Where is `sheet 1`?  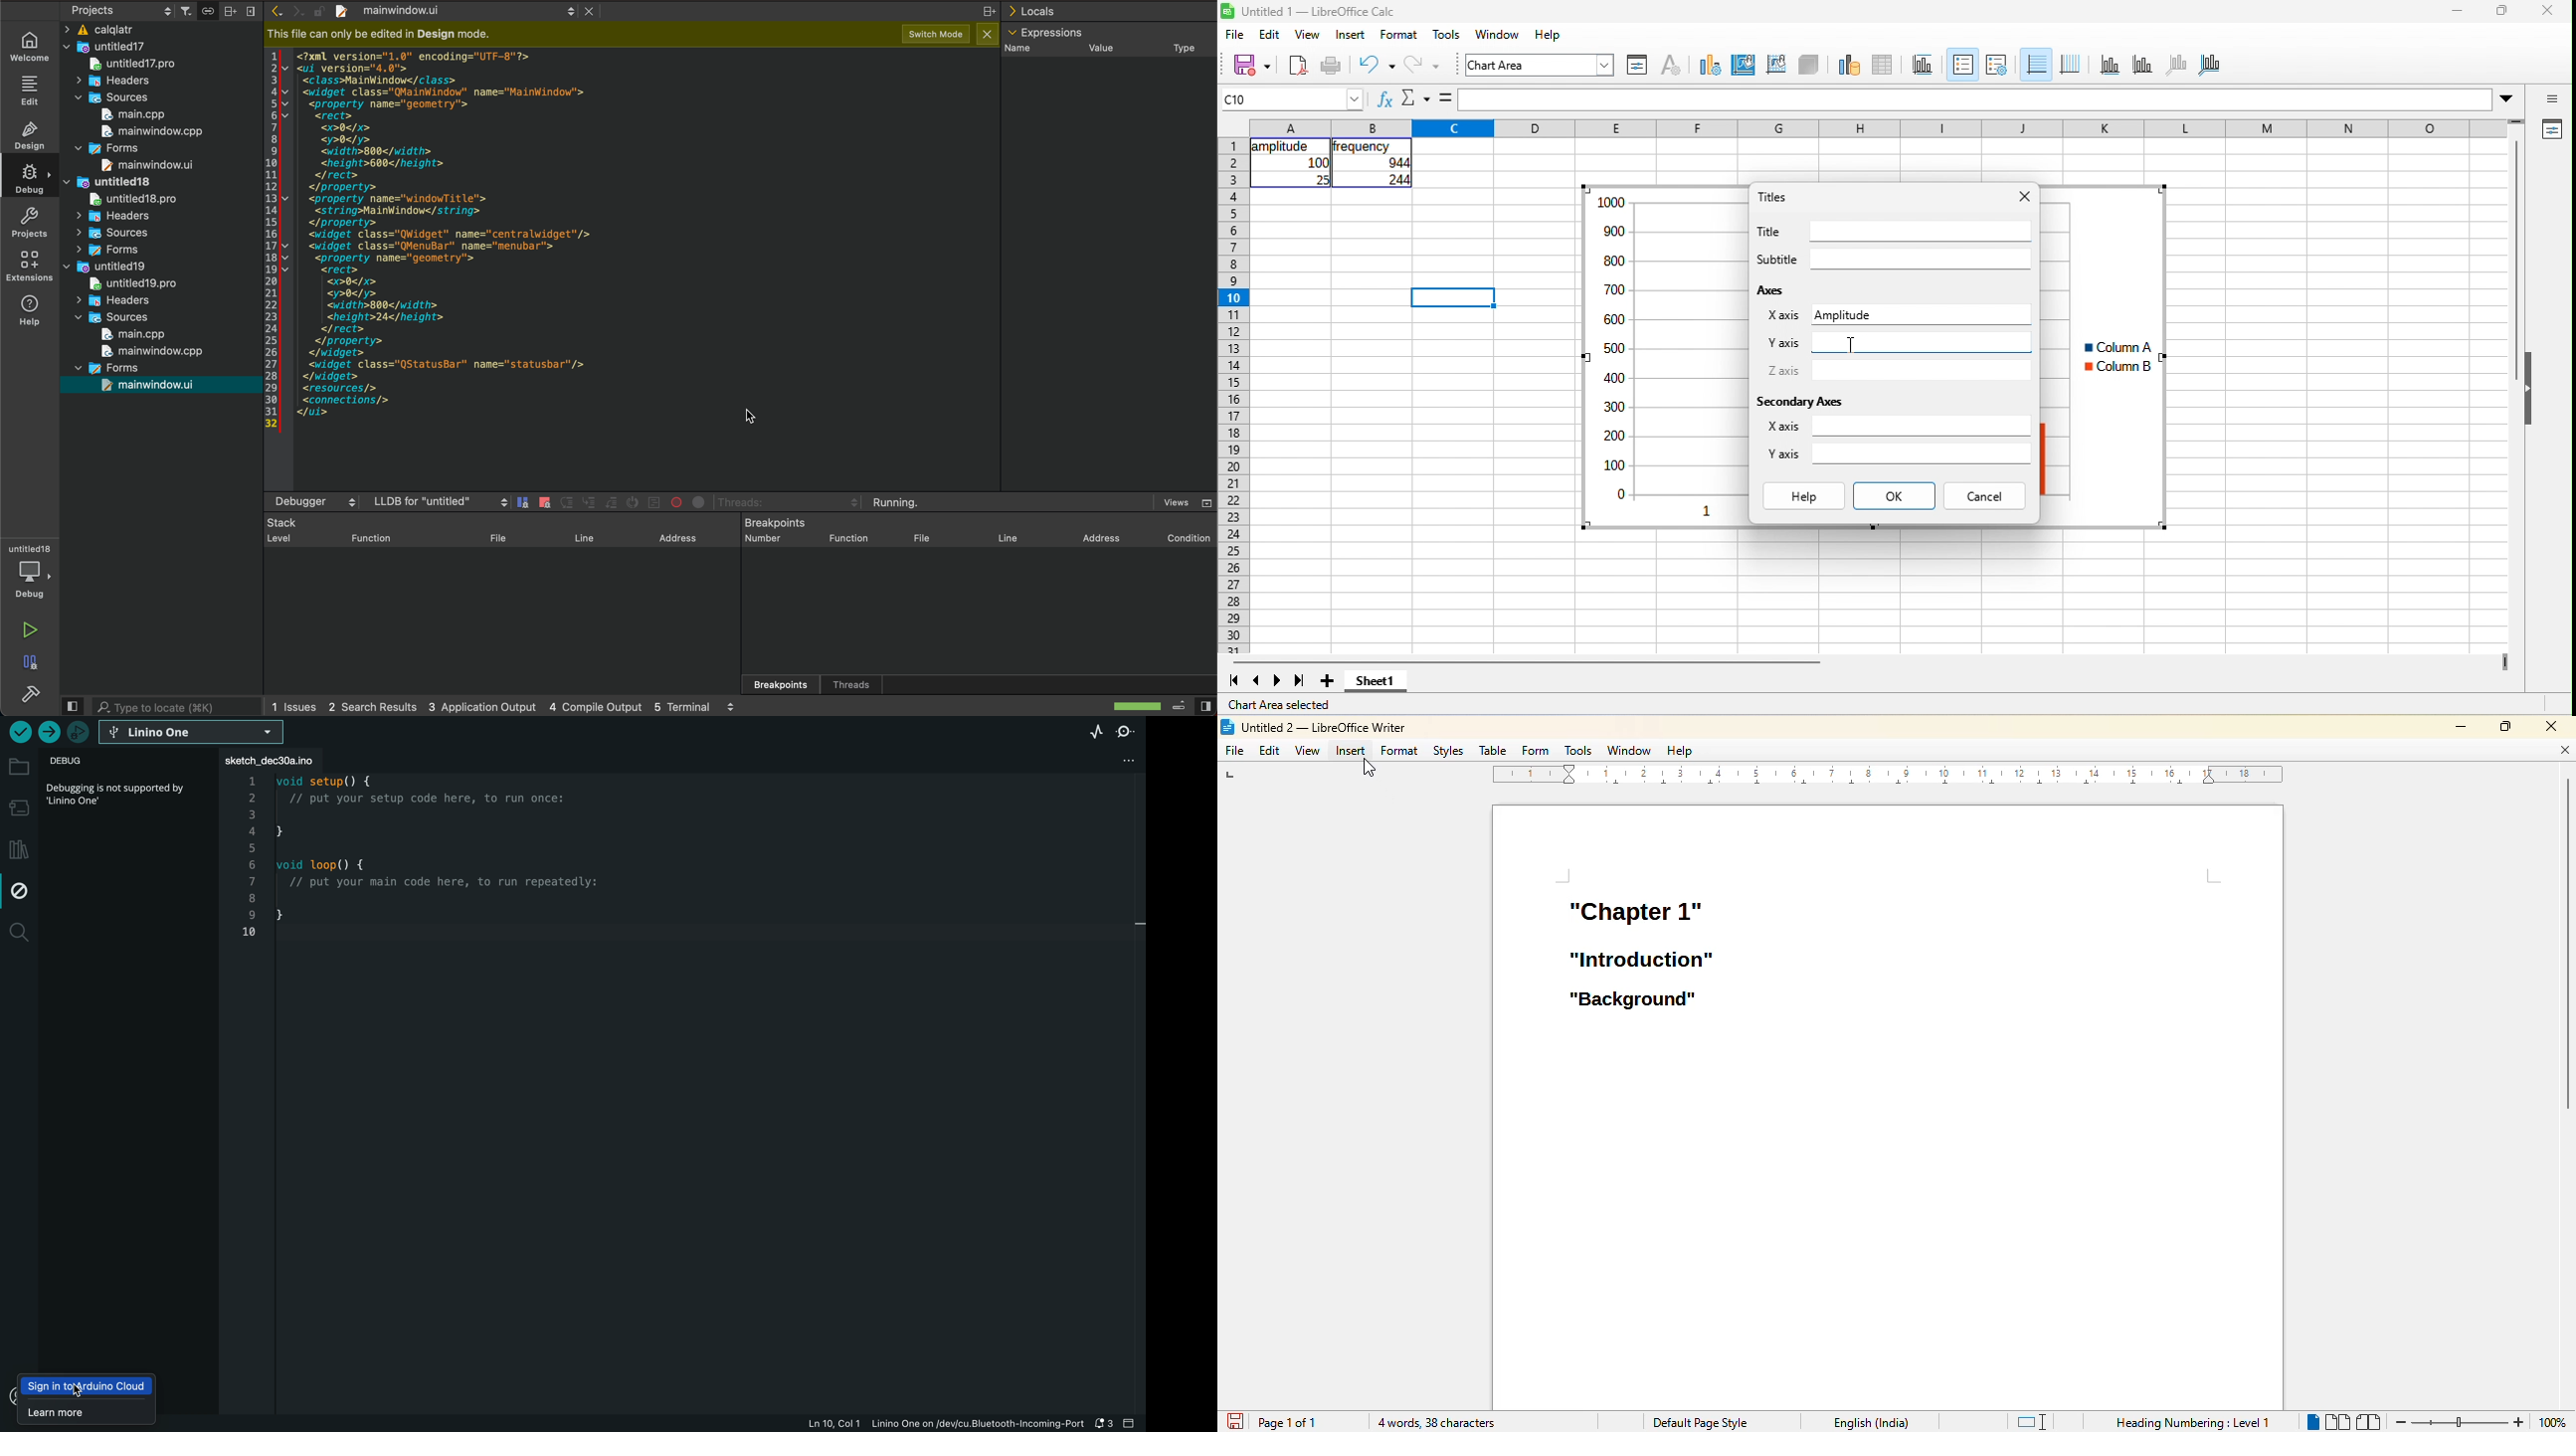
sheet 1 is located at coordinates (1376, 681).